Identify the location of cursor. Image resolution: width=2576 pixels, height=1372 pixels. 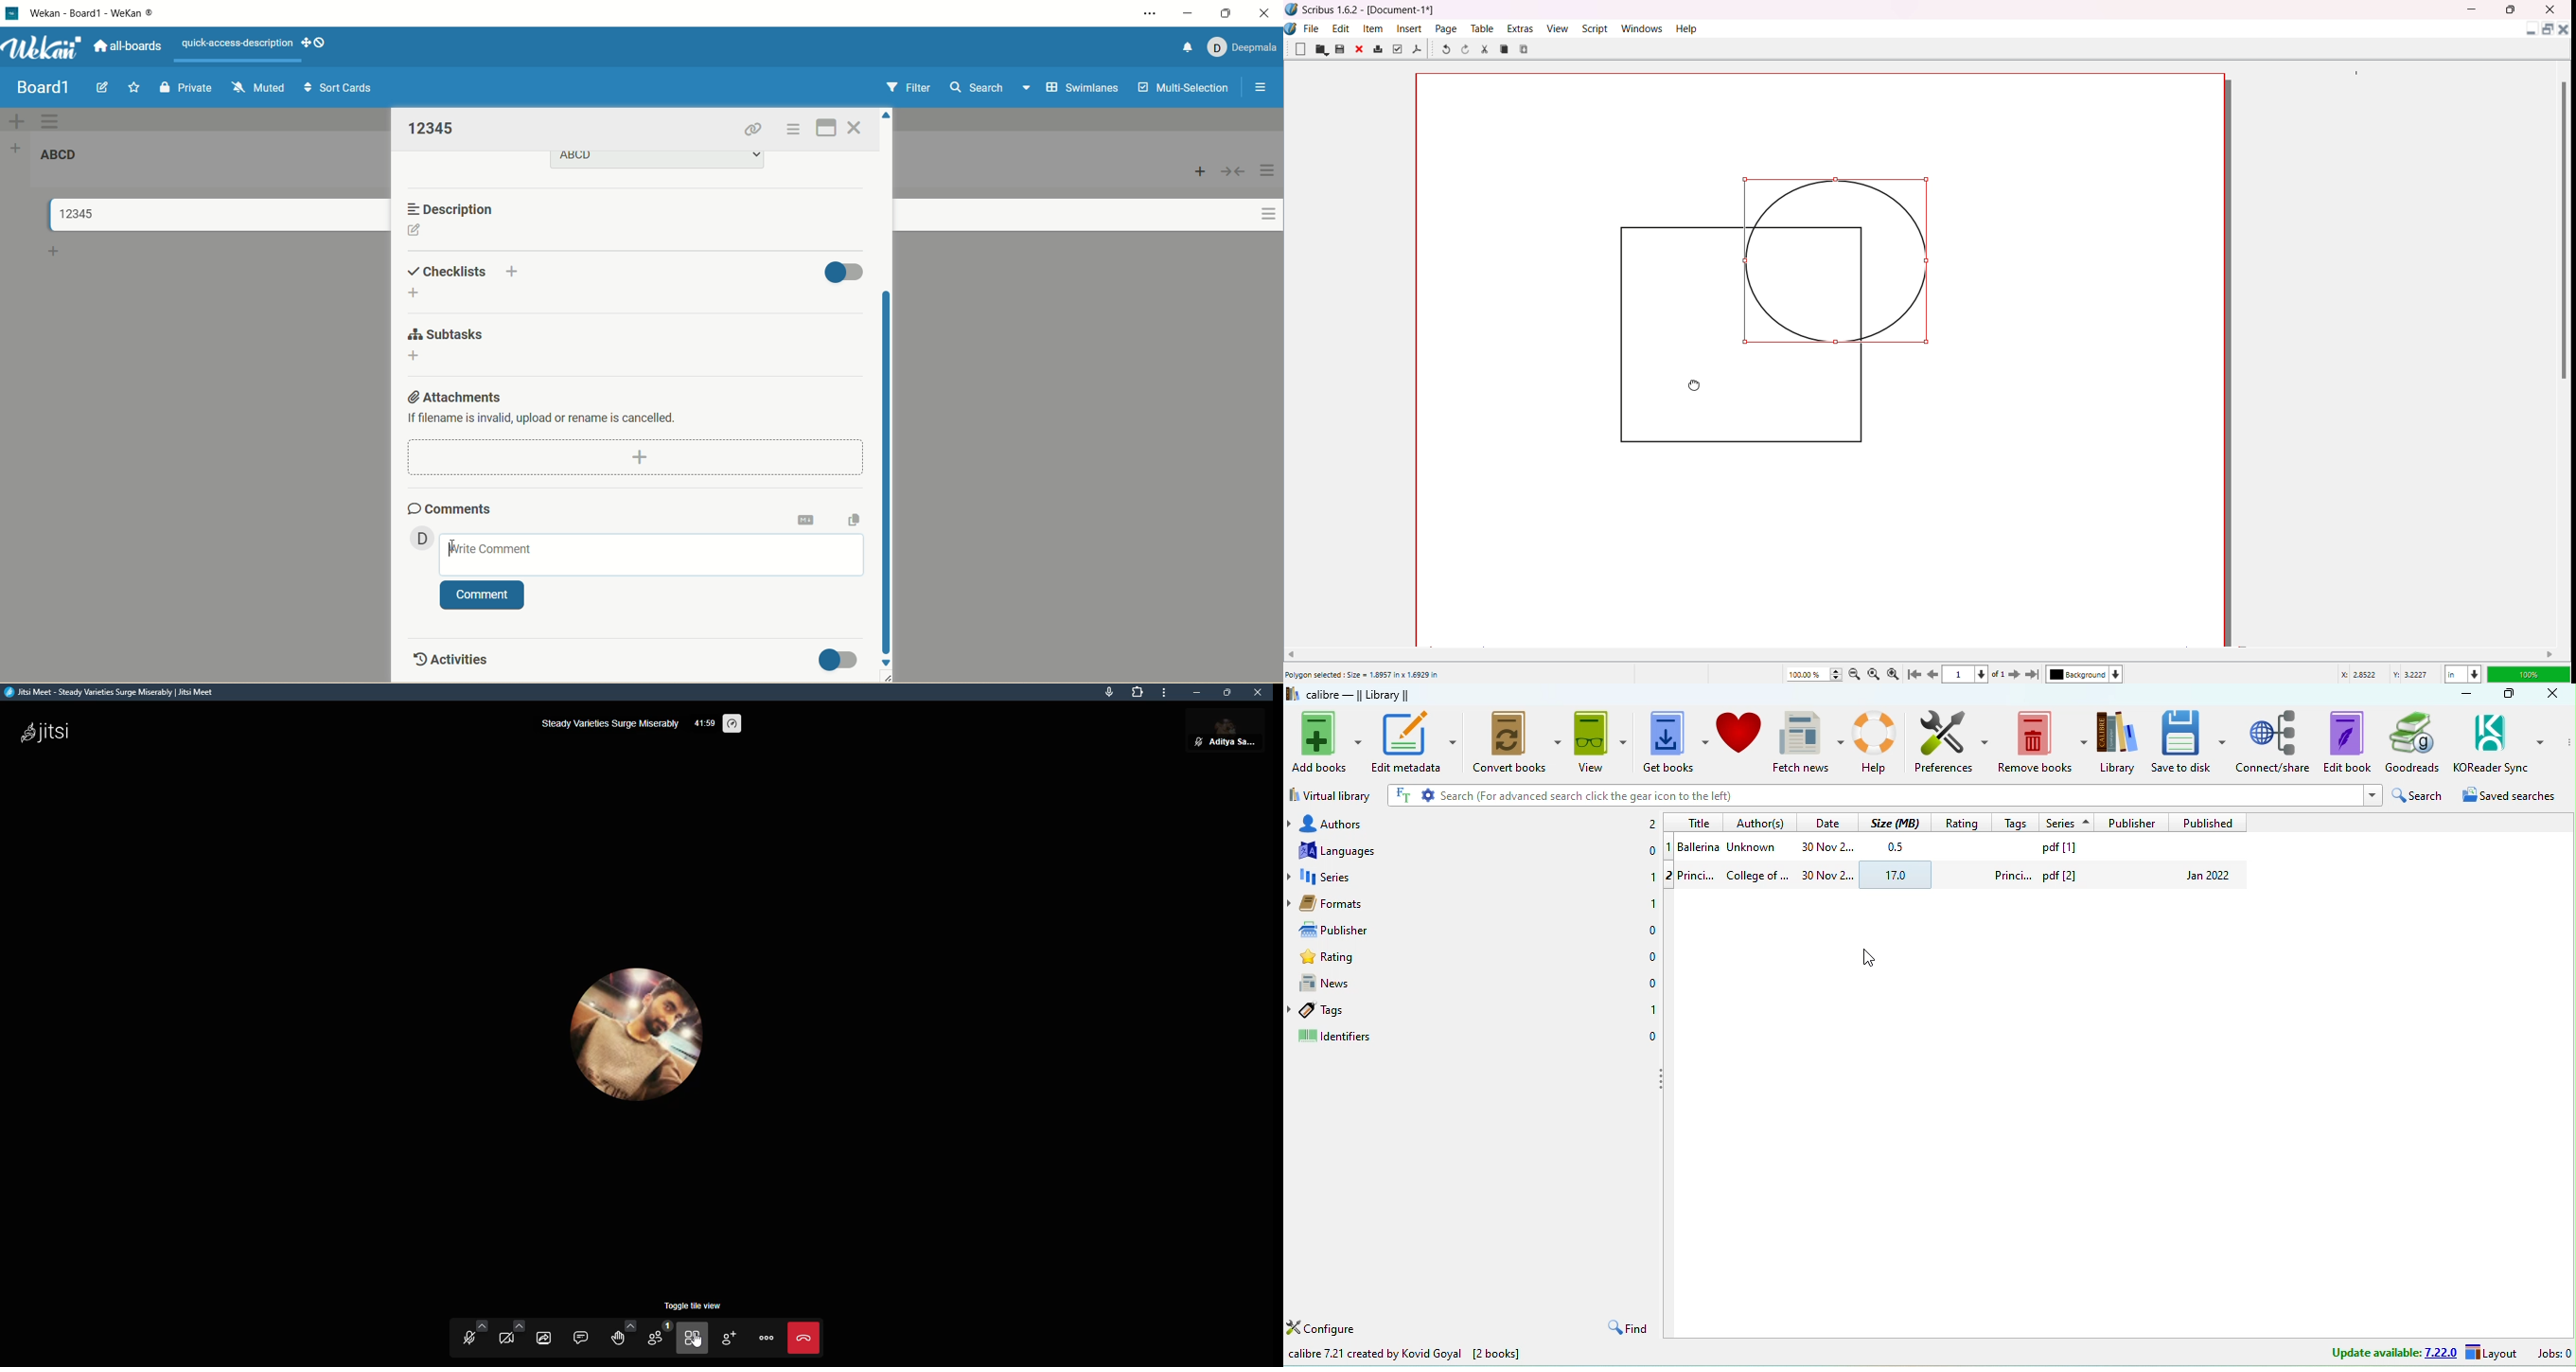
(698, 1340).